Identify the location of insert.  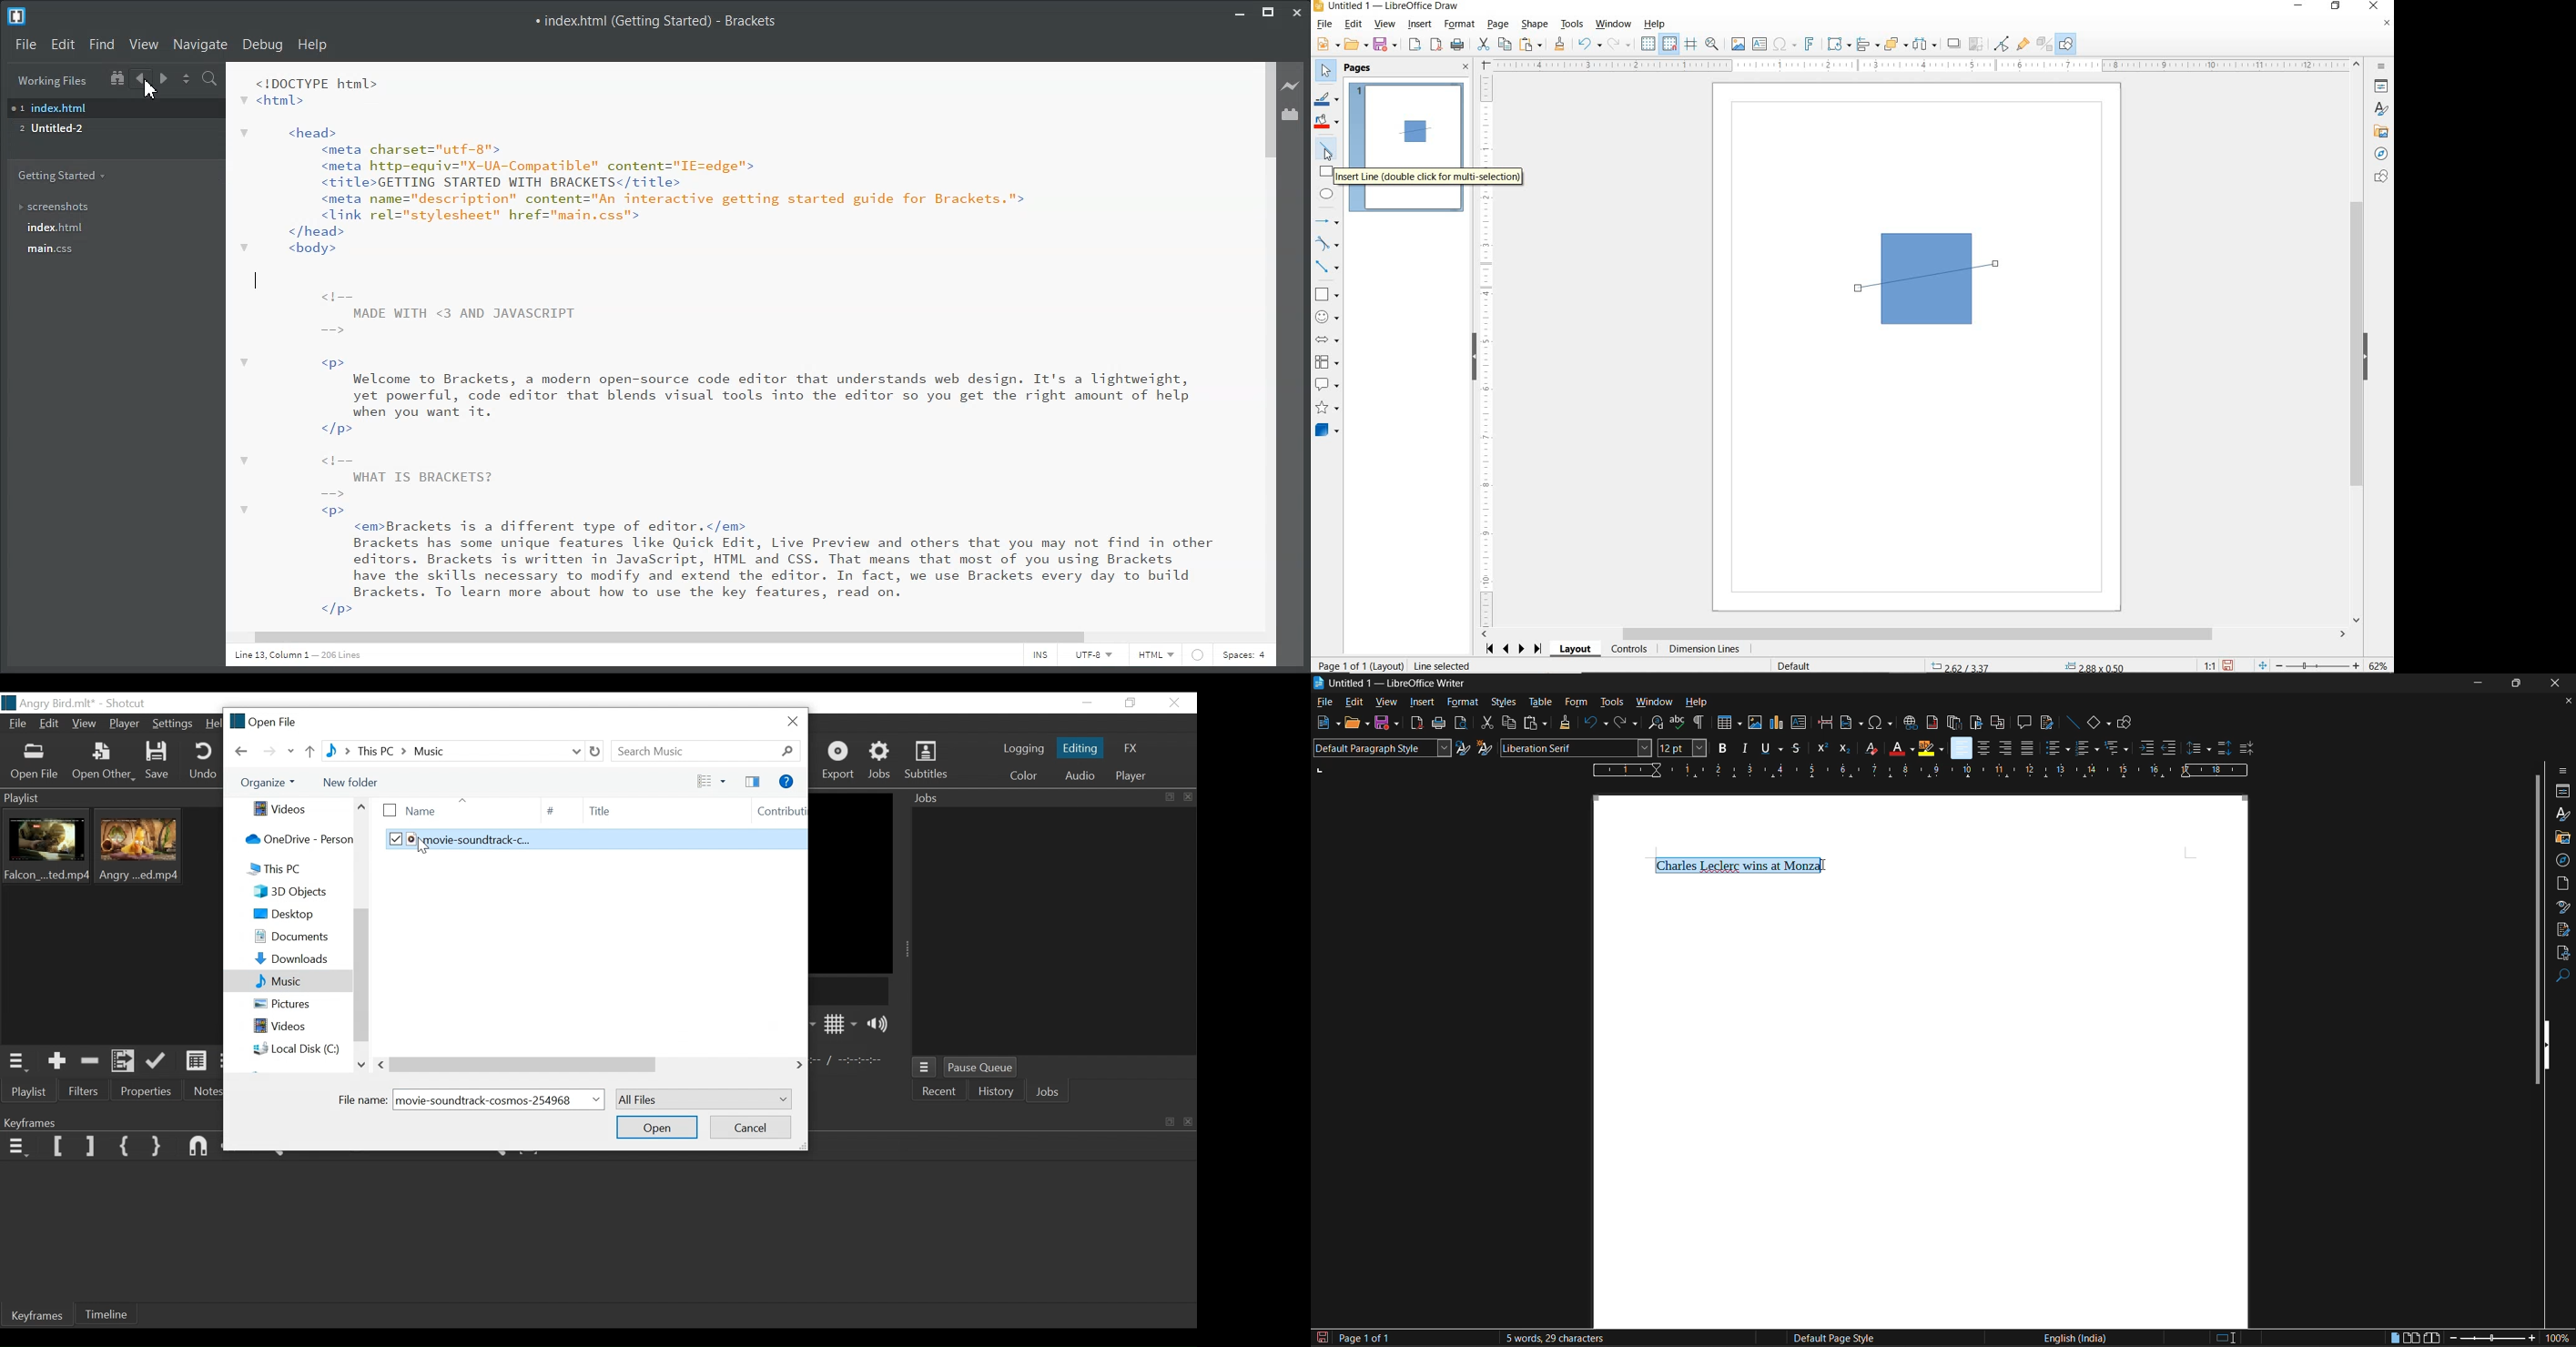
(1421, 702).